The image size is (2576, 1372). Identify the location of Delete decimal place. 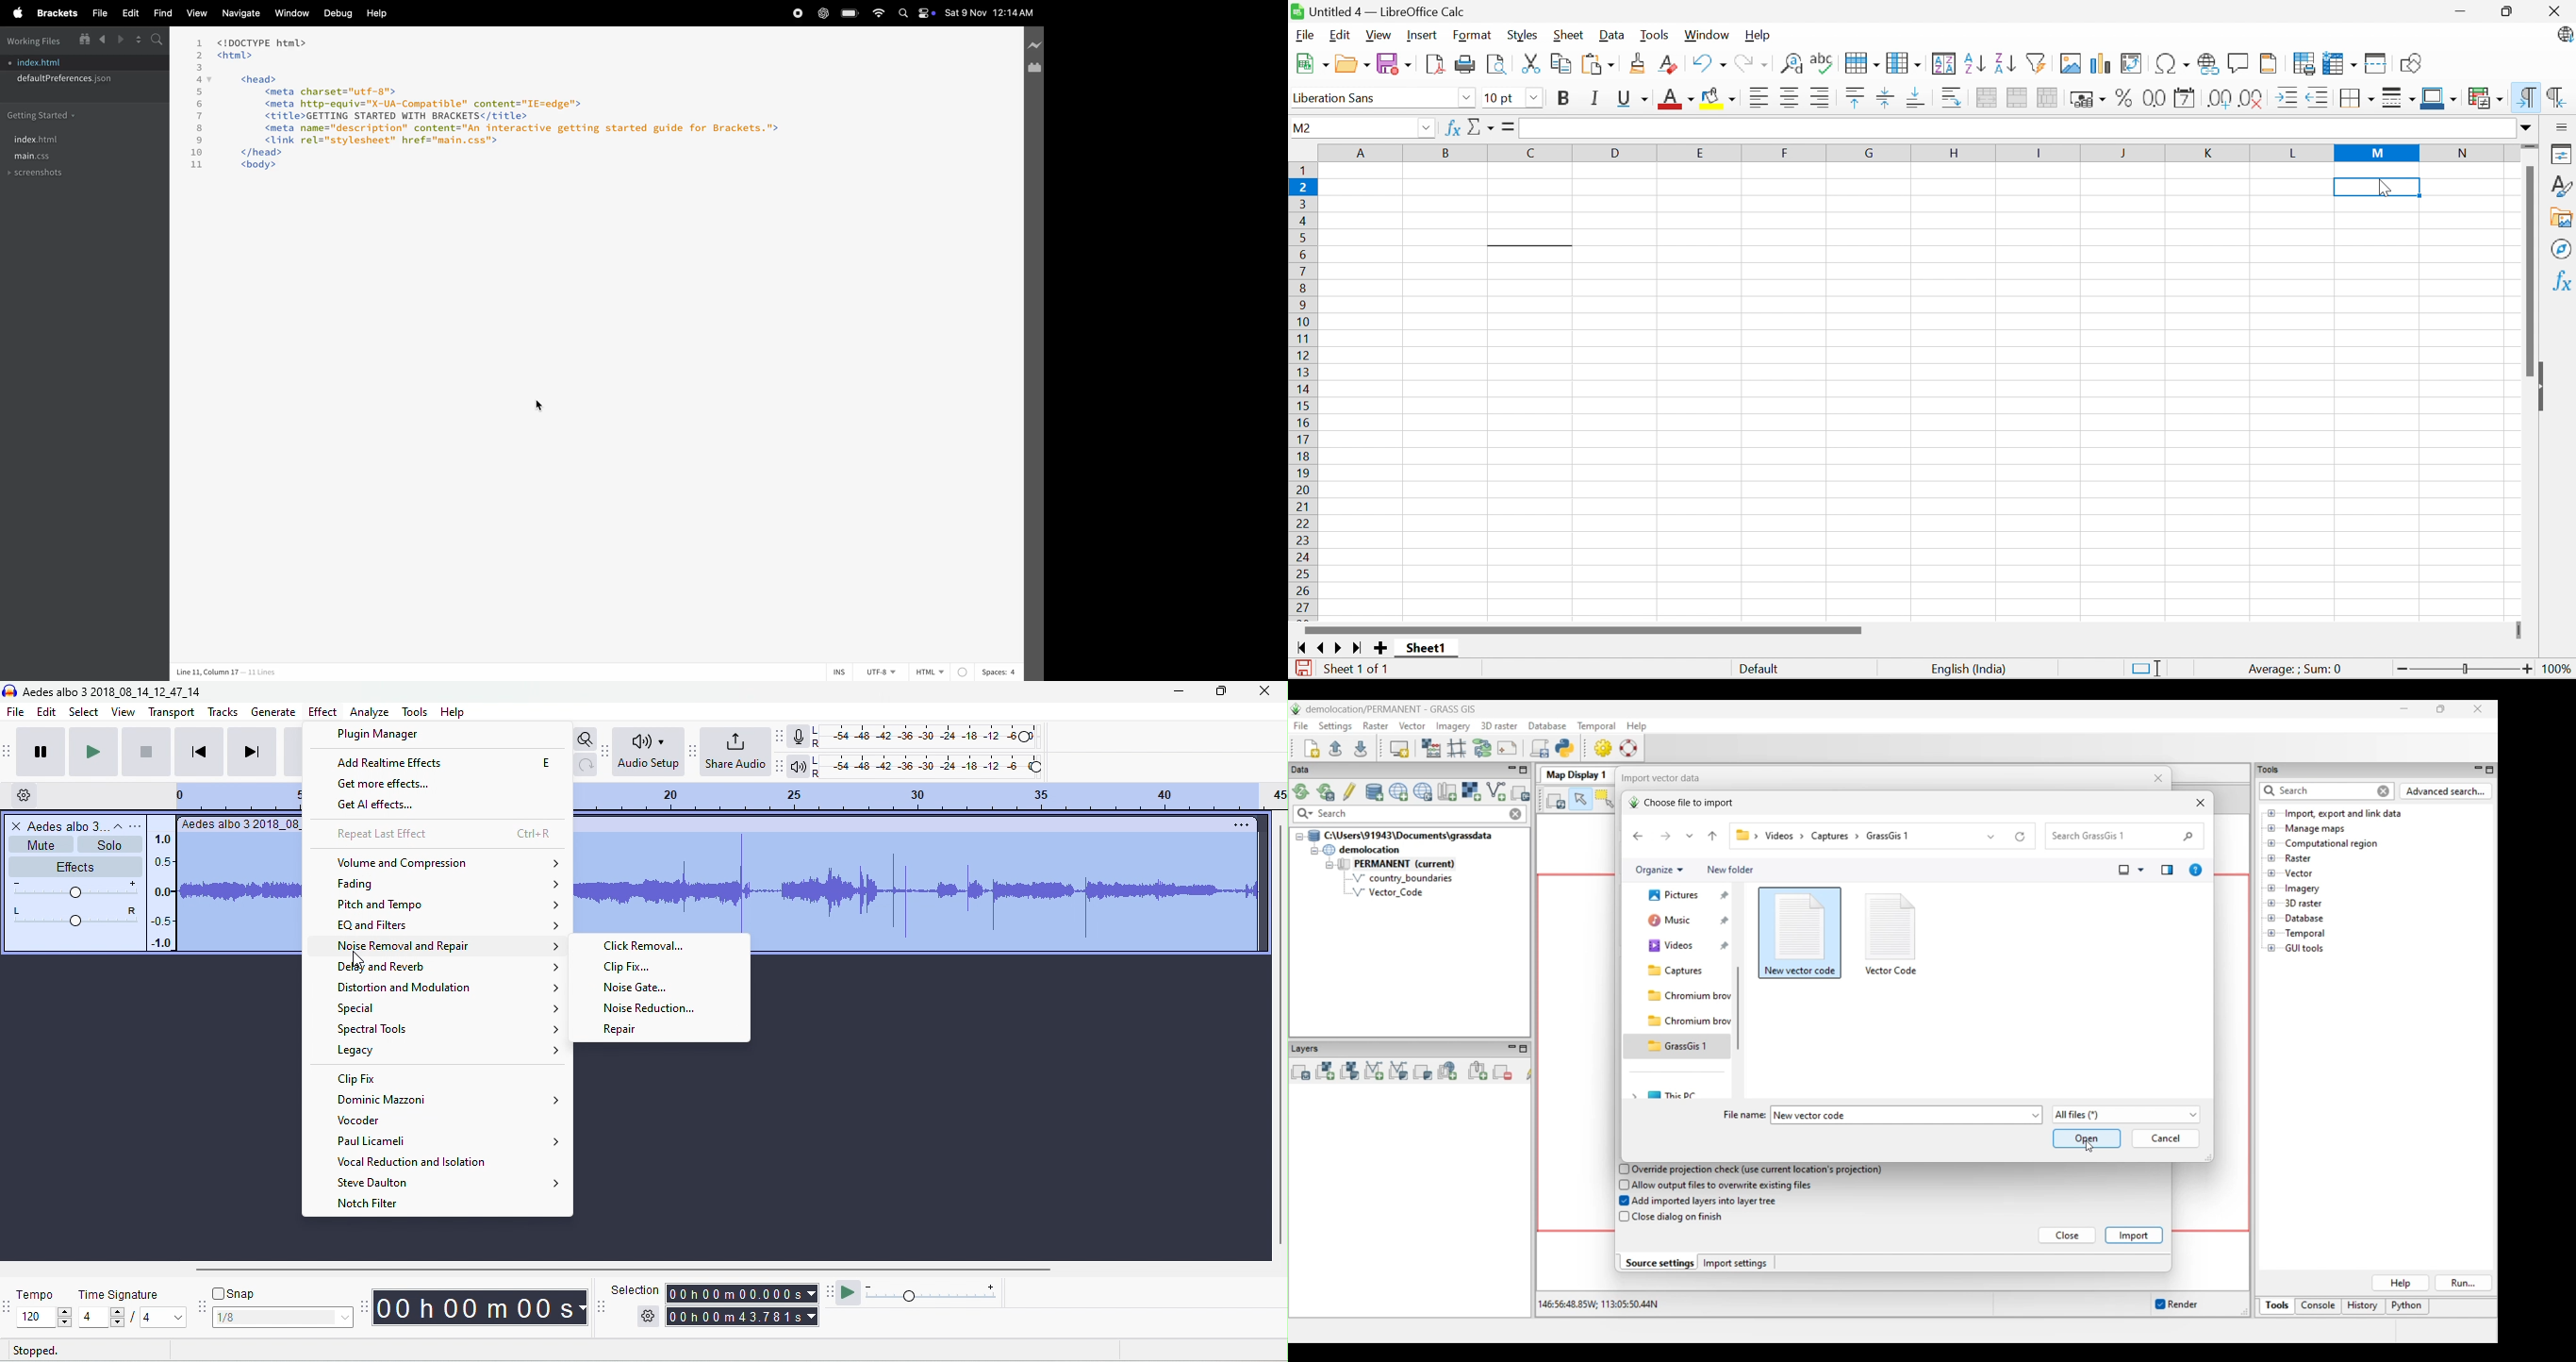
(2252, 98).